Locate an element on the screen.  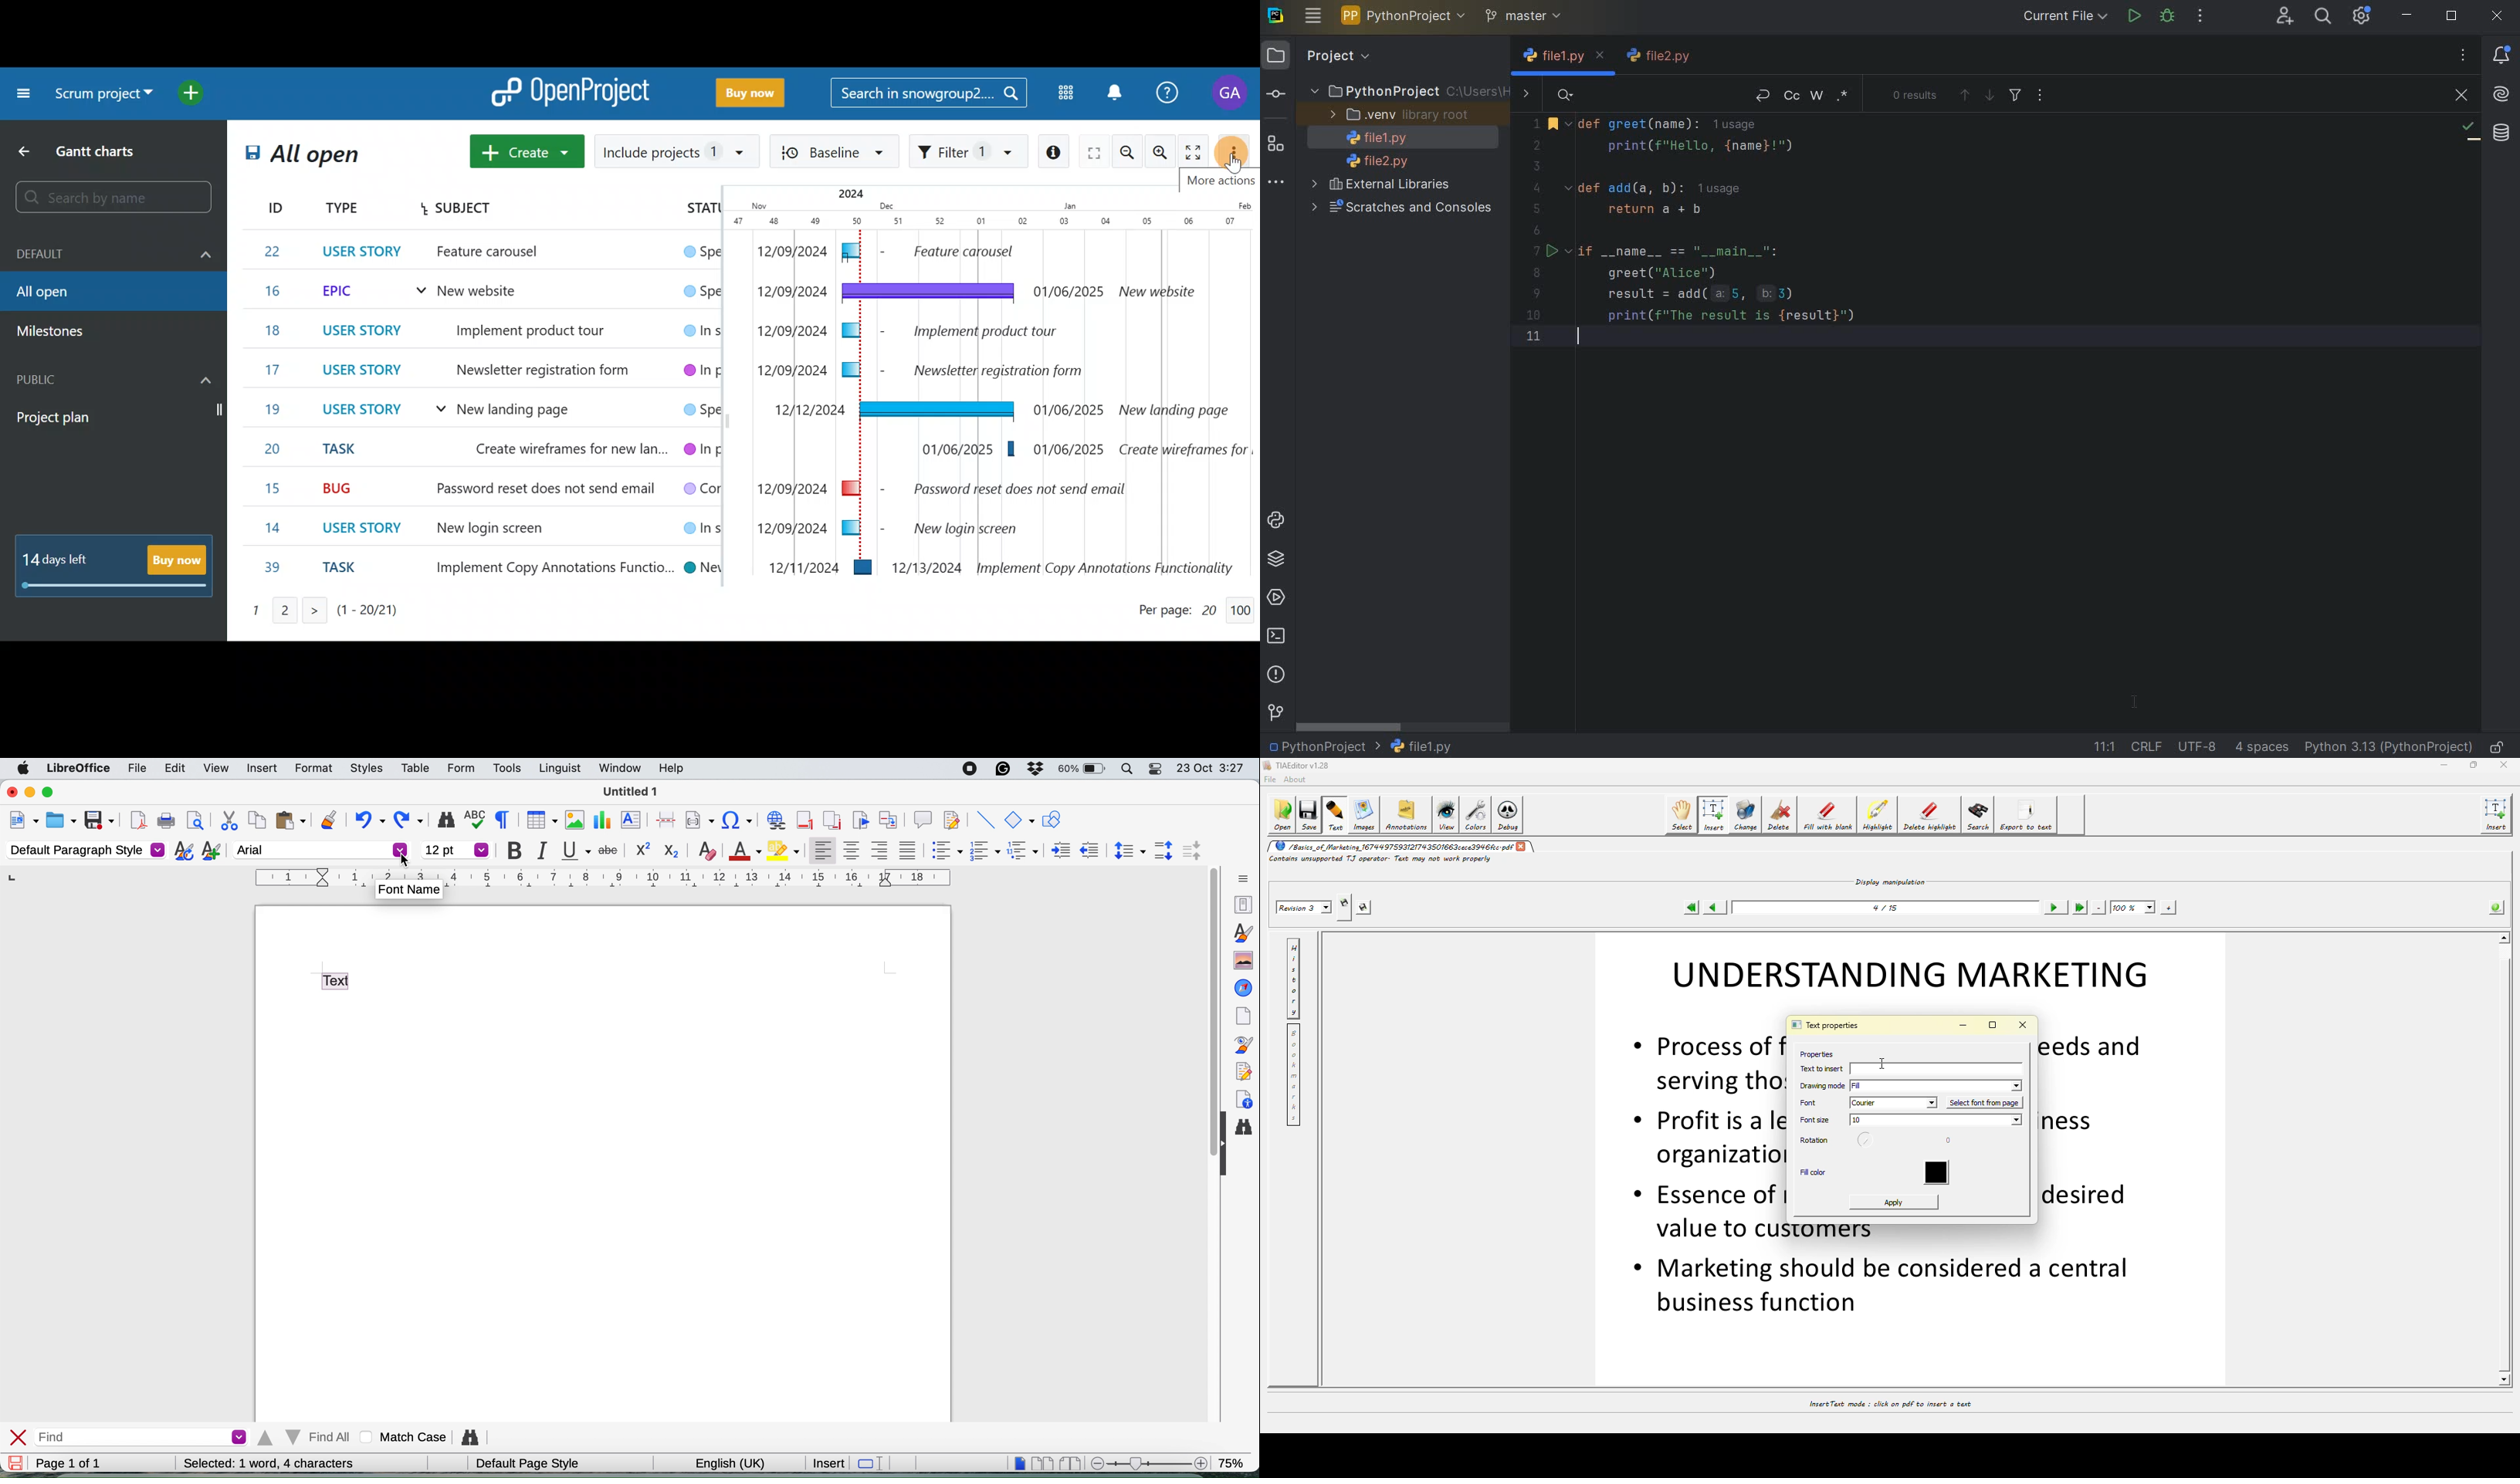
insert is located at coordinates (828, 1464).